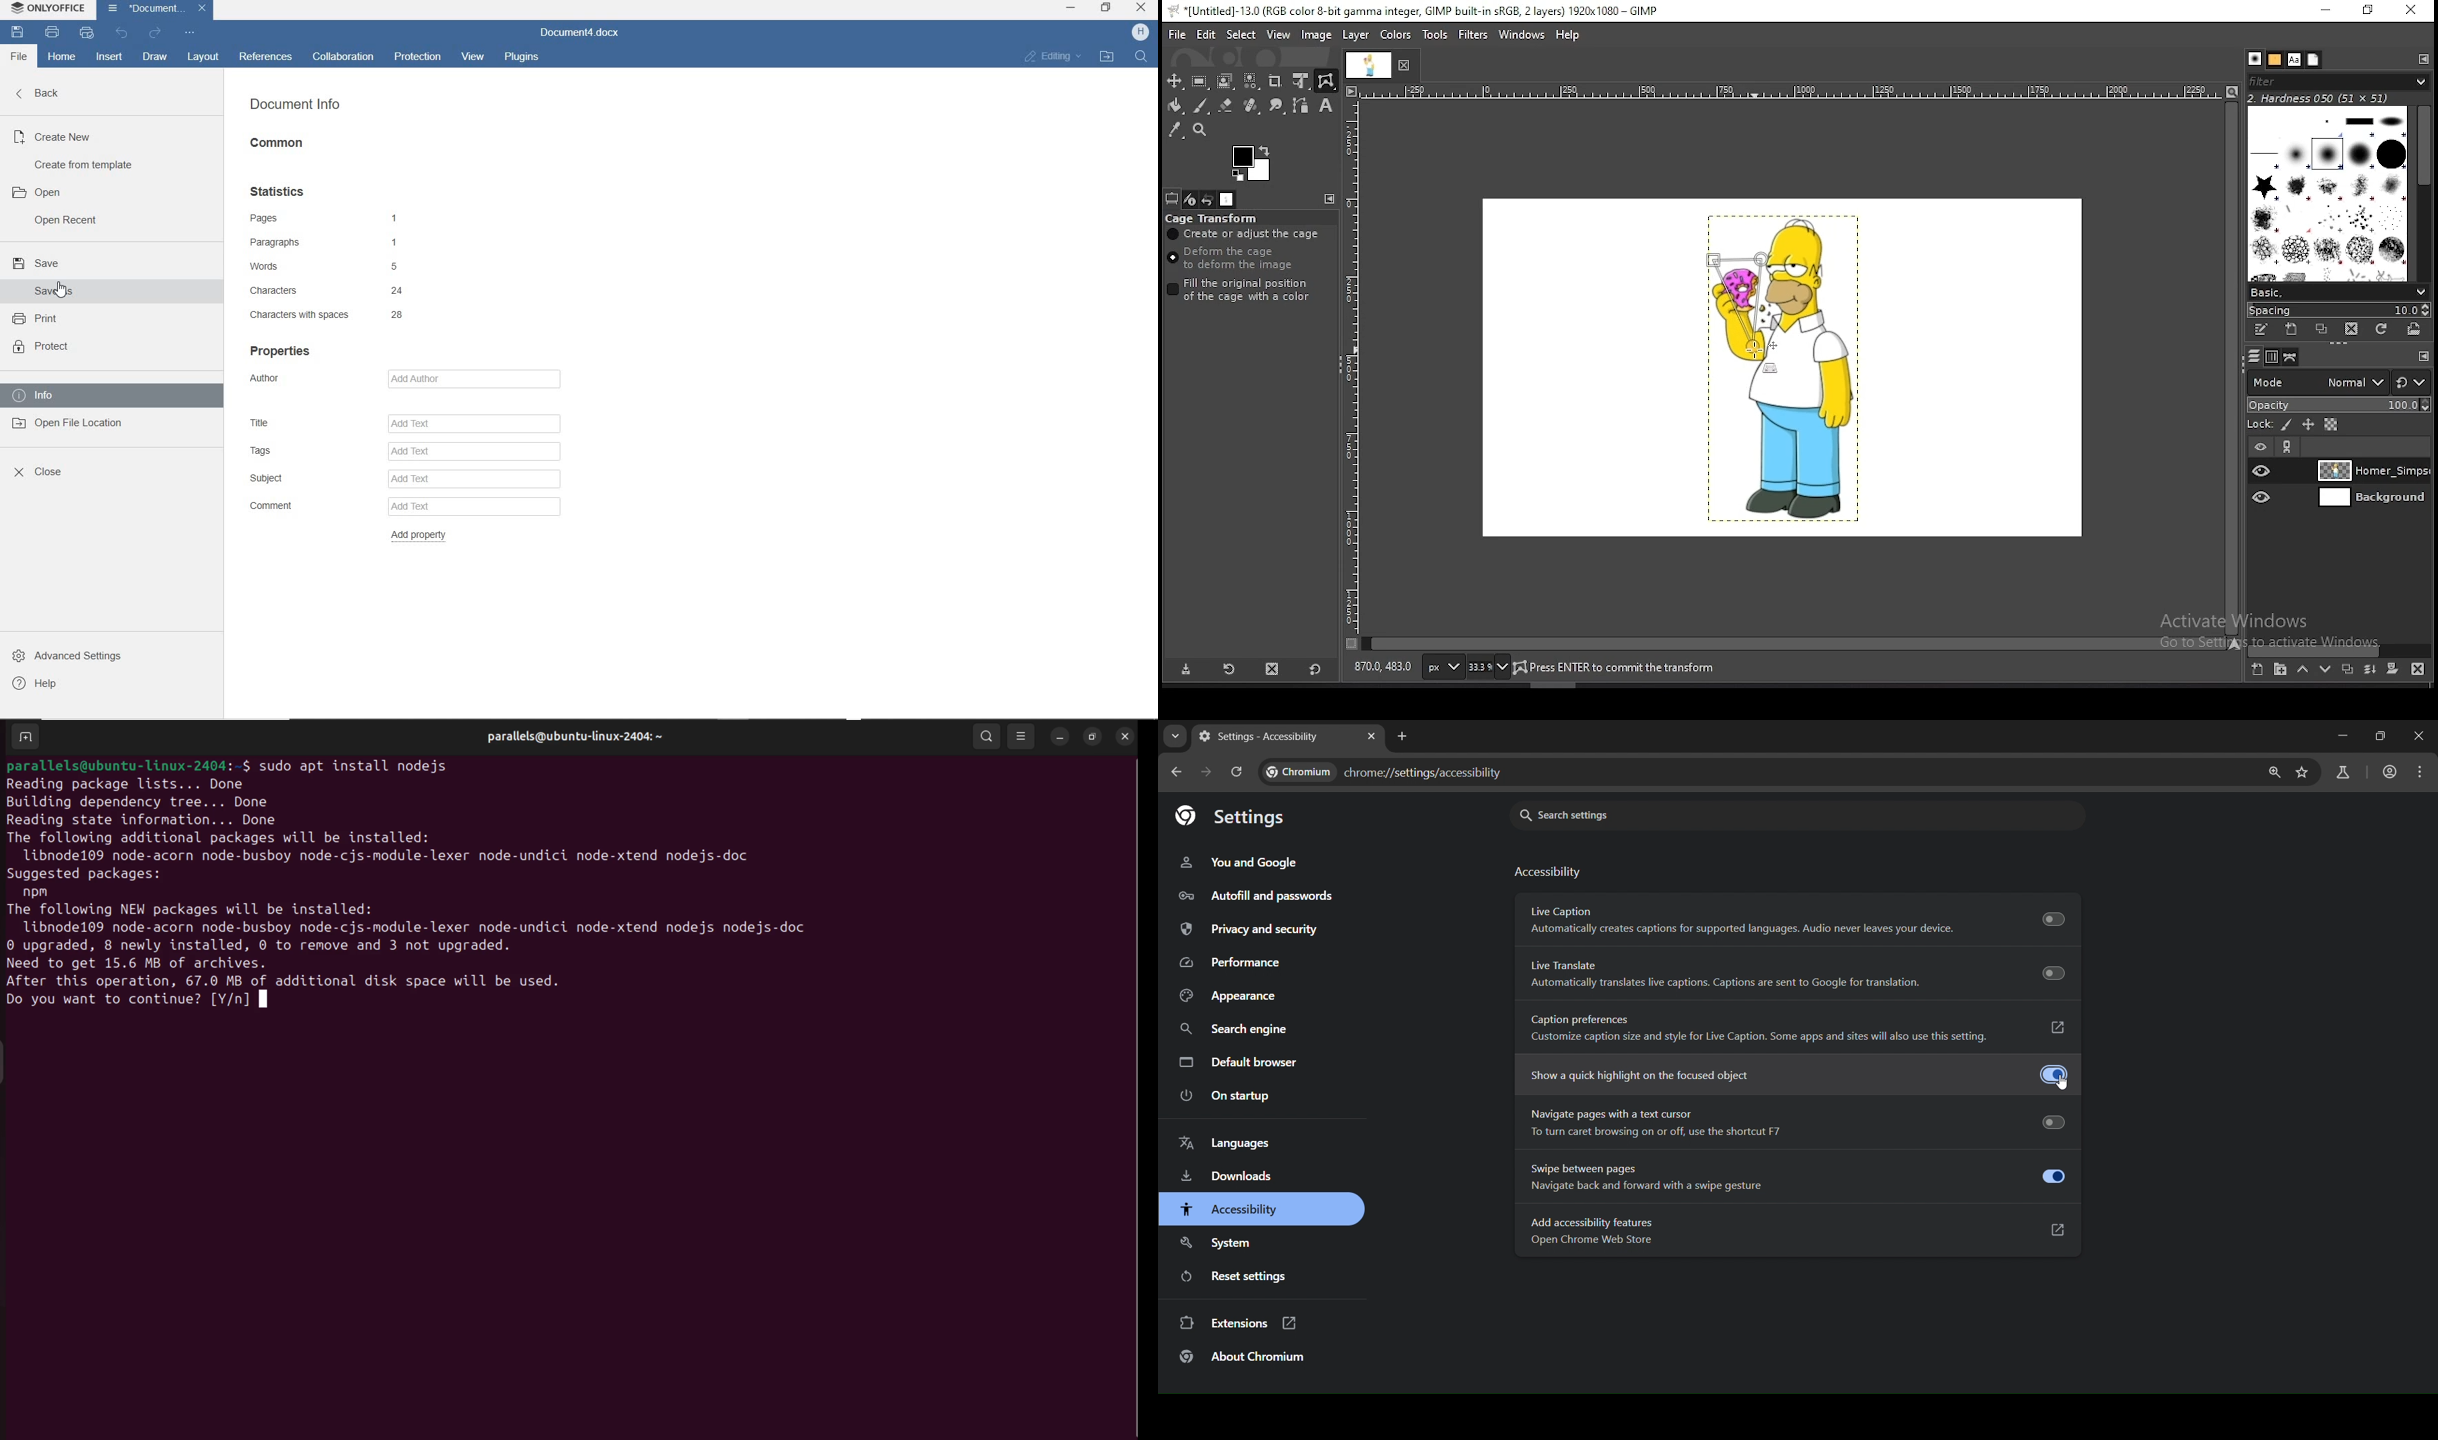 The width and height of the screenshot is (2464, 1456). I want to click on create from template, so click(88, 163).